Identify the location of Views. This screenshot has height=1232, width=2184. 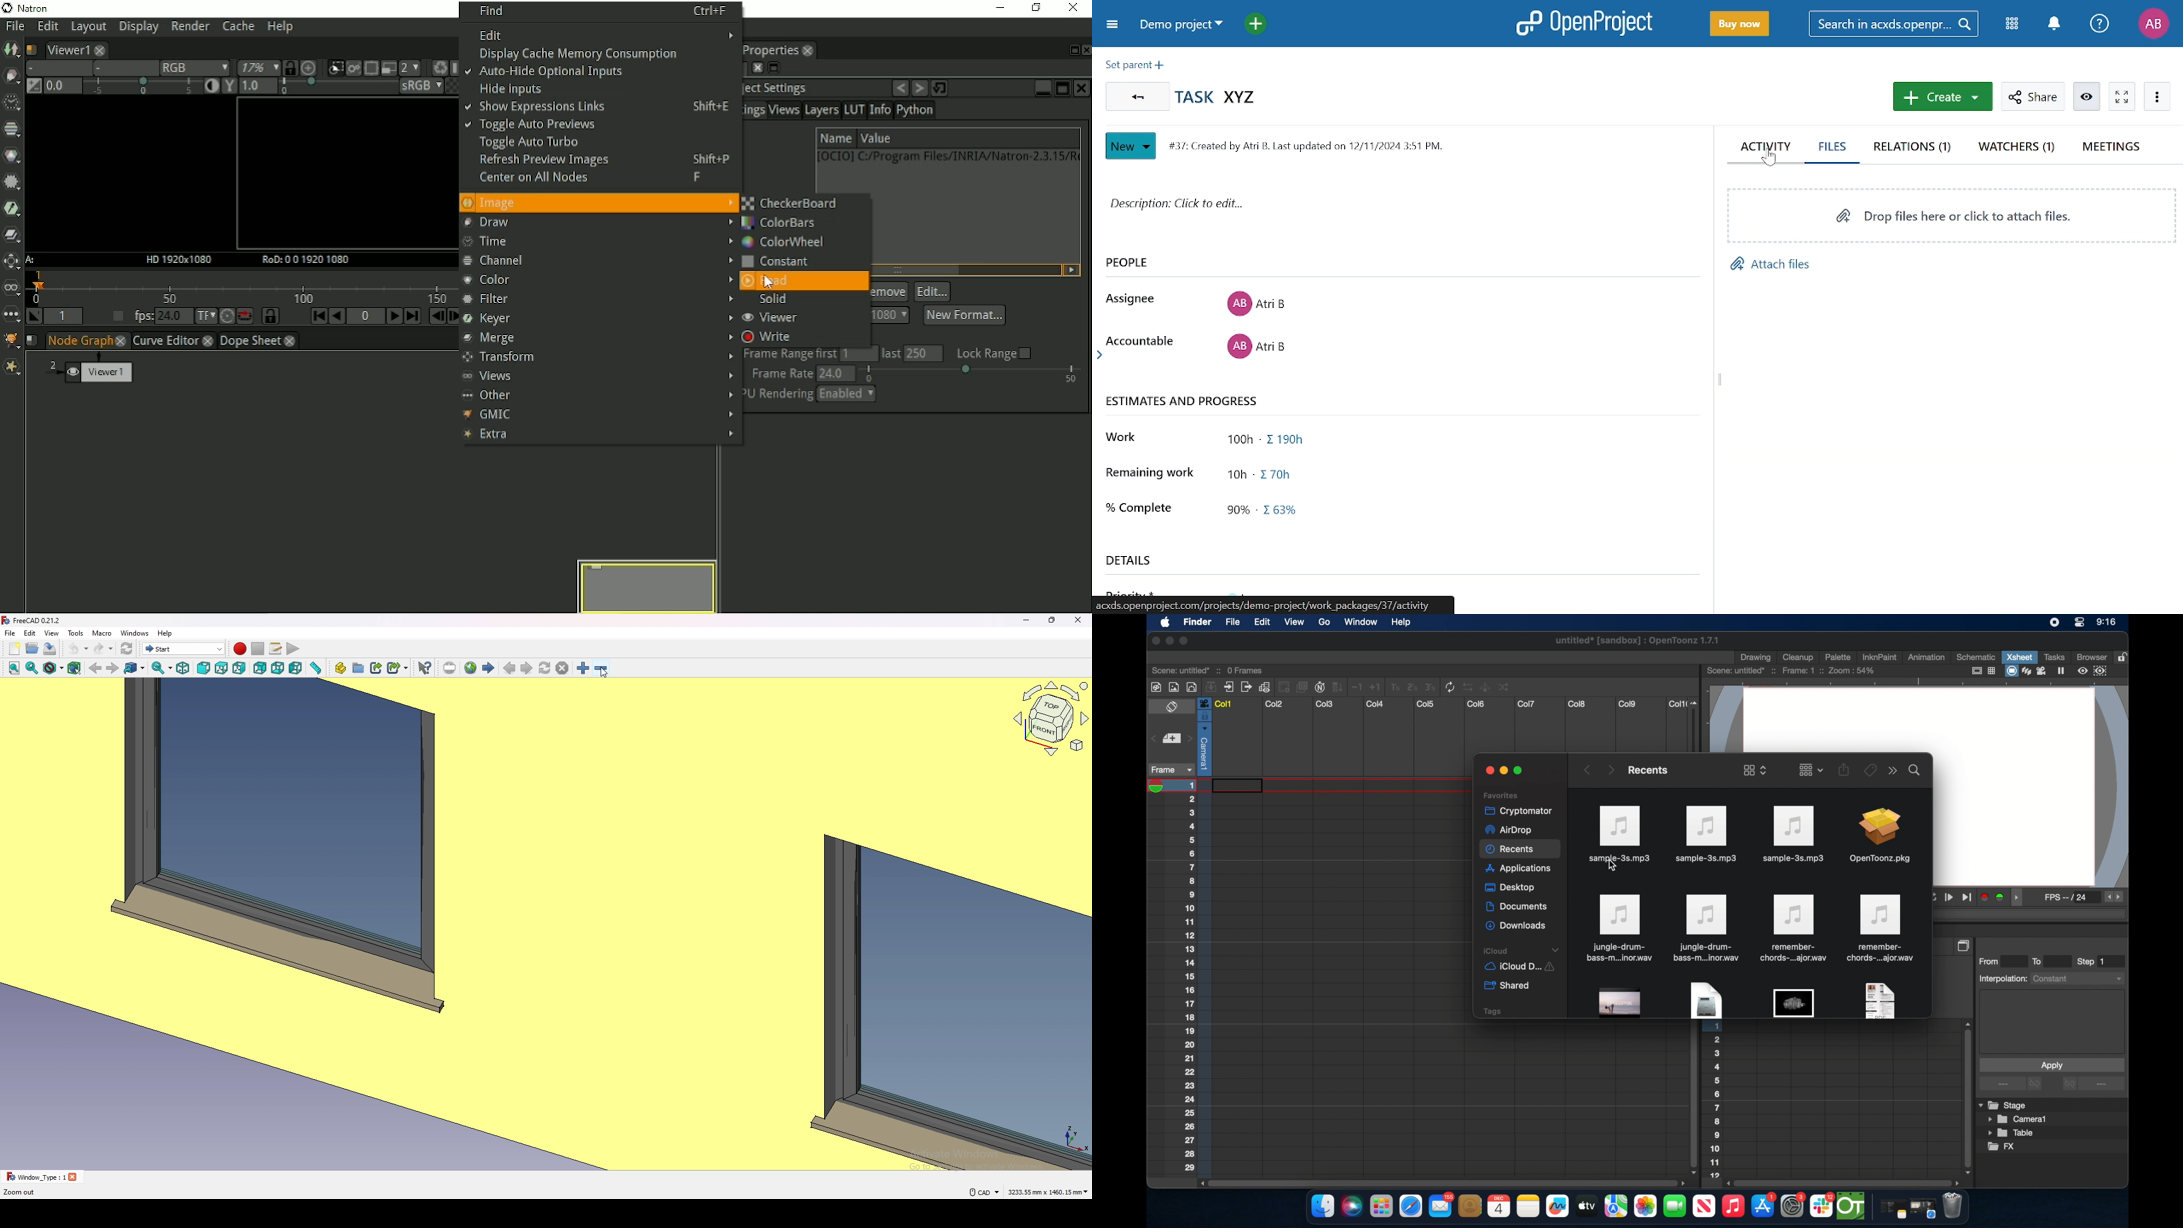
(785, 112).